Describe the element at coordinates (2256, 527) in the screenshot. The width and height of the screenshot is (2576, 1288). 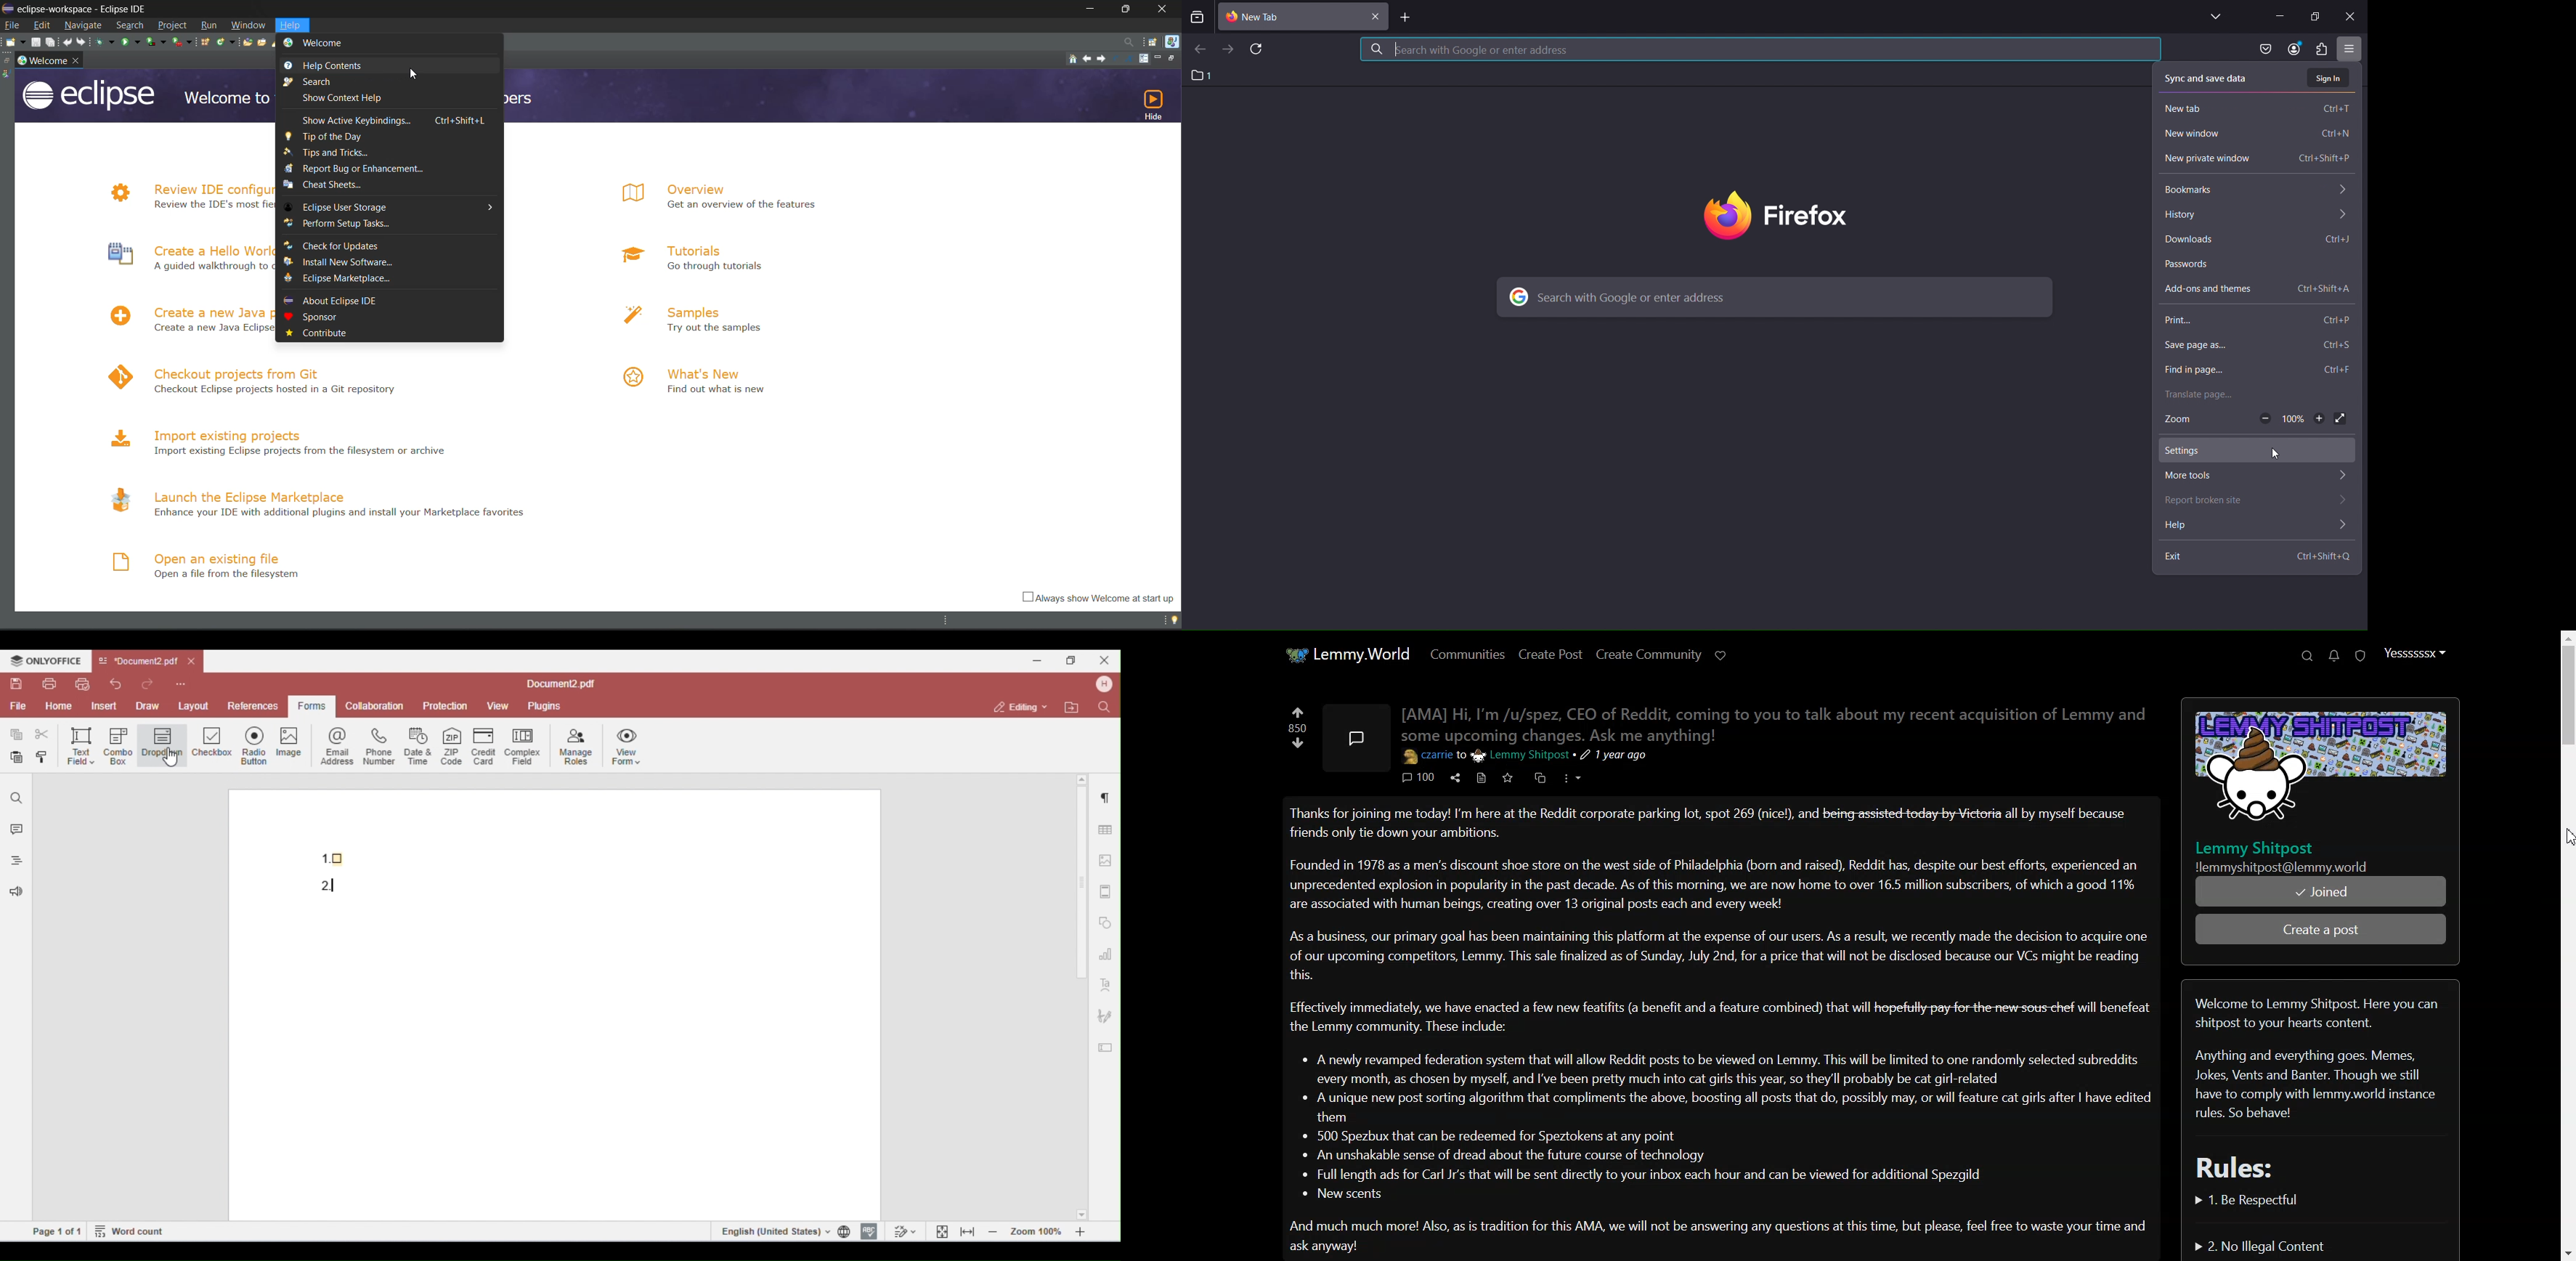
I see `help` at that location.